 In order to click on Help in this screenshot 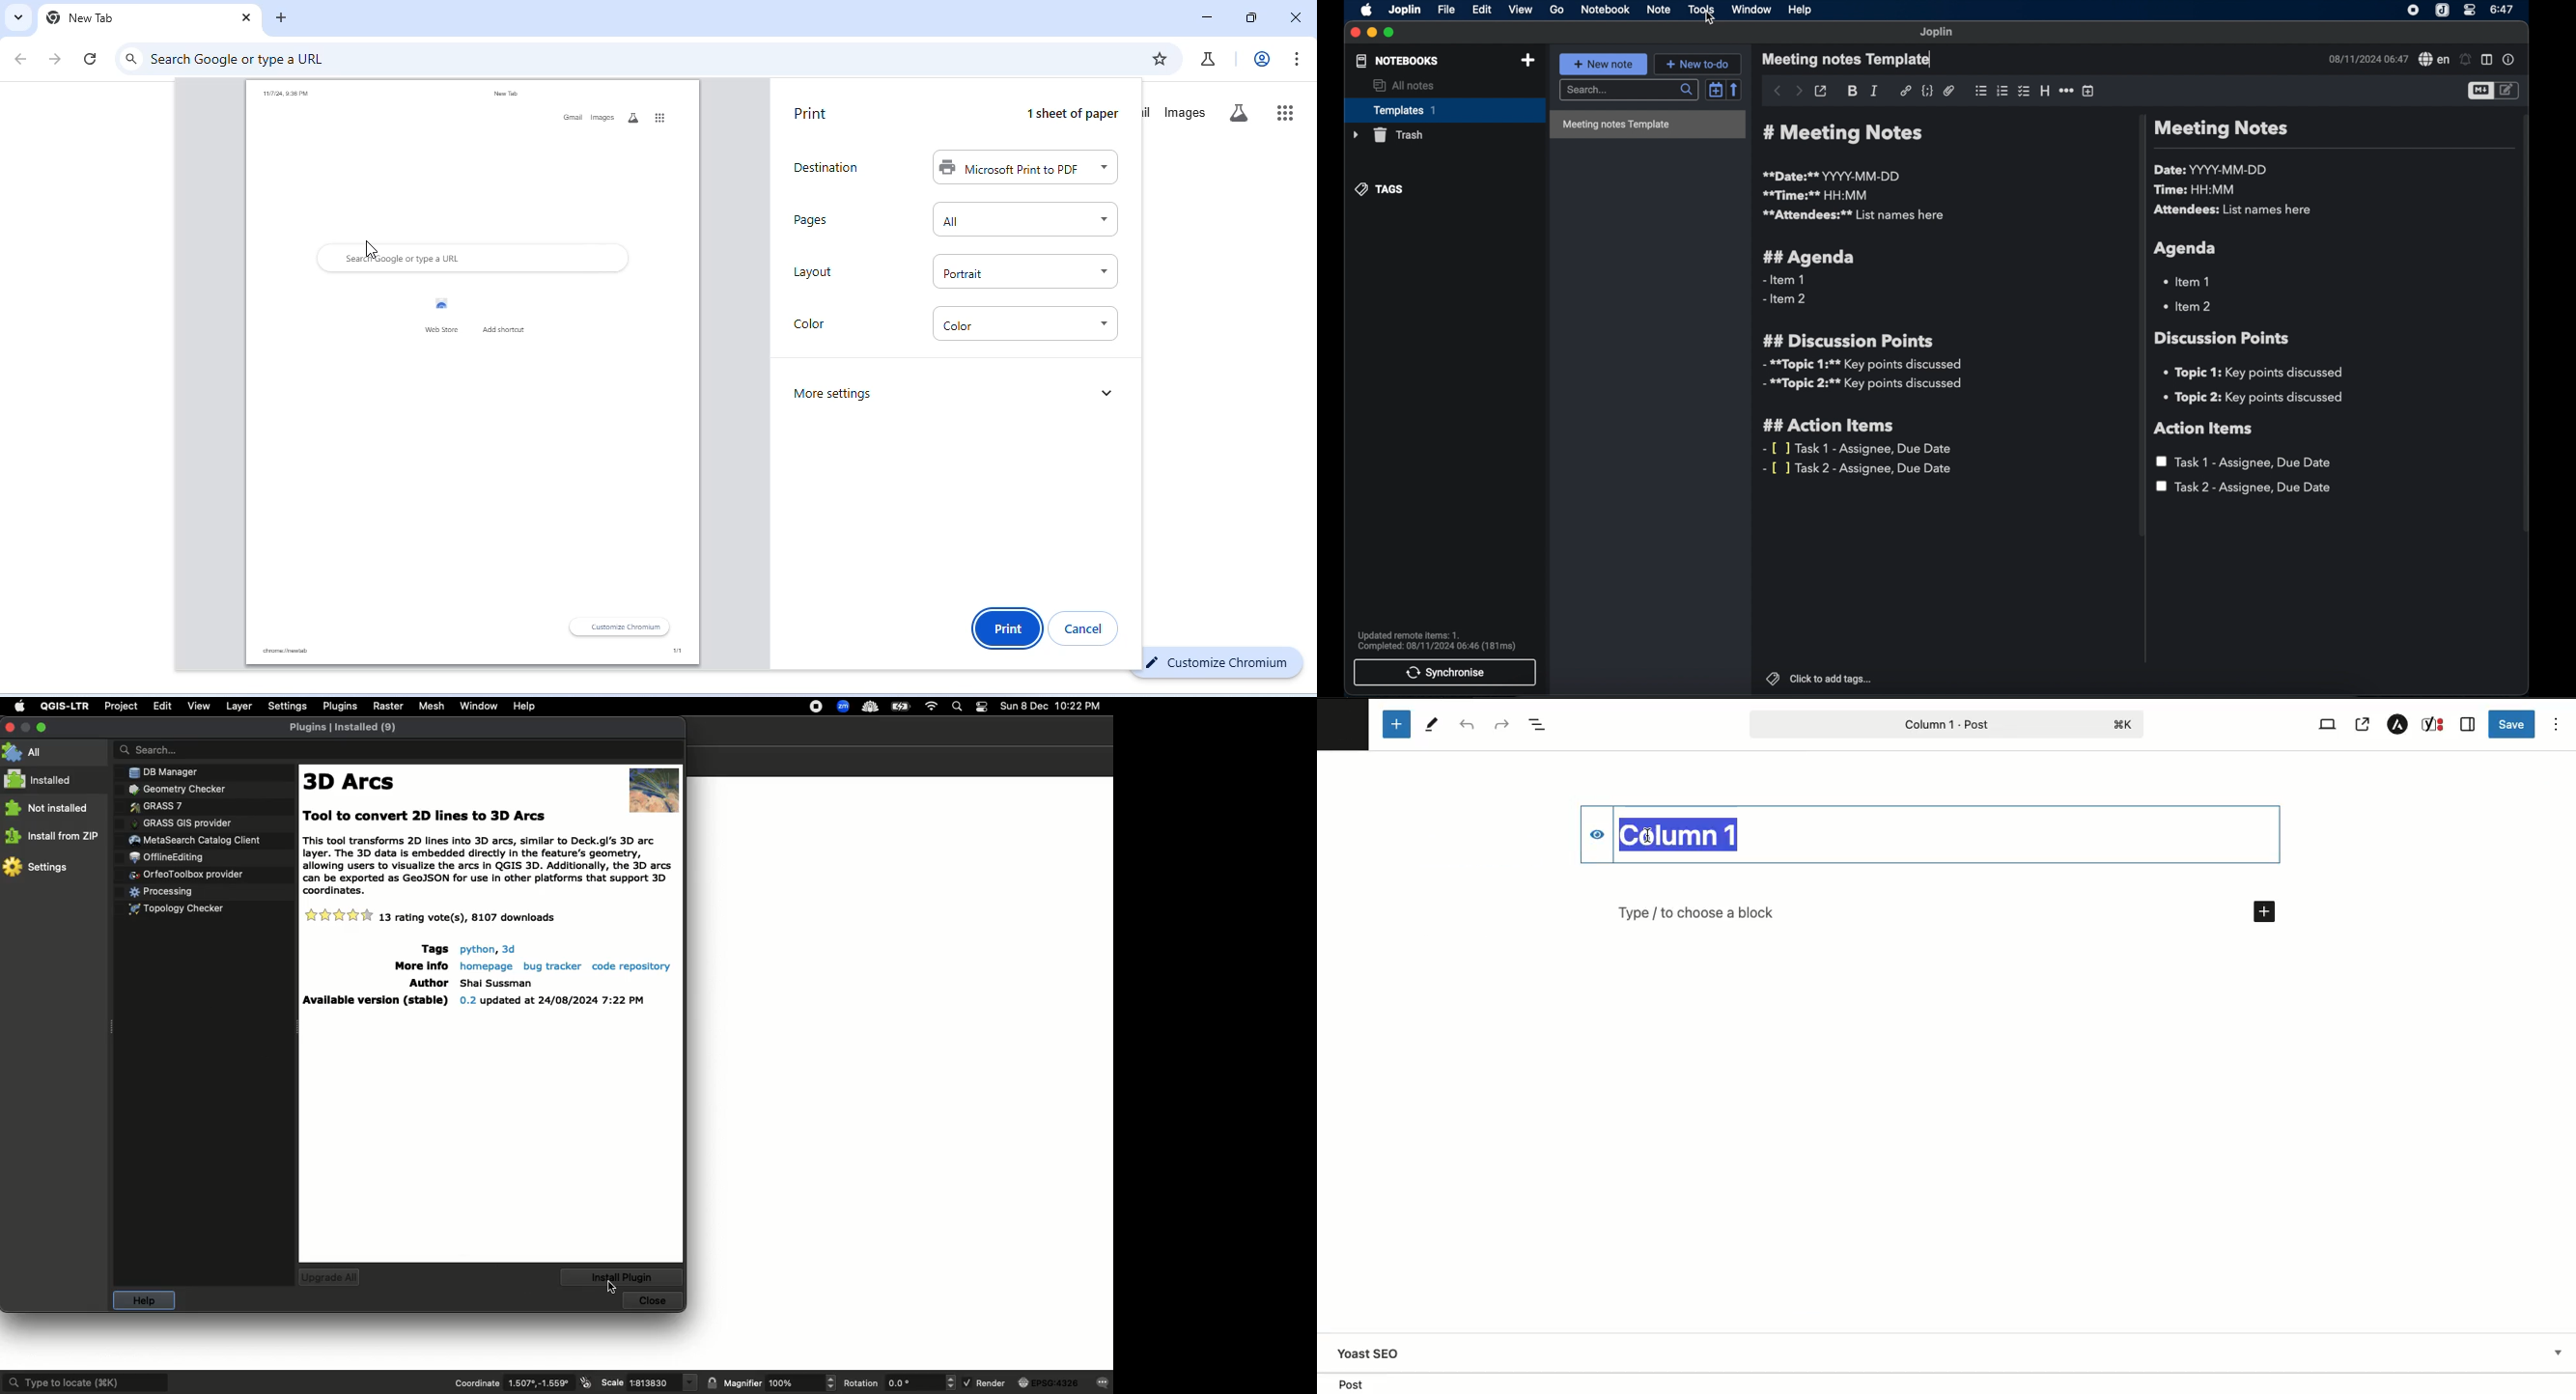, I will do `click(524, 706)`.